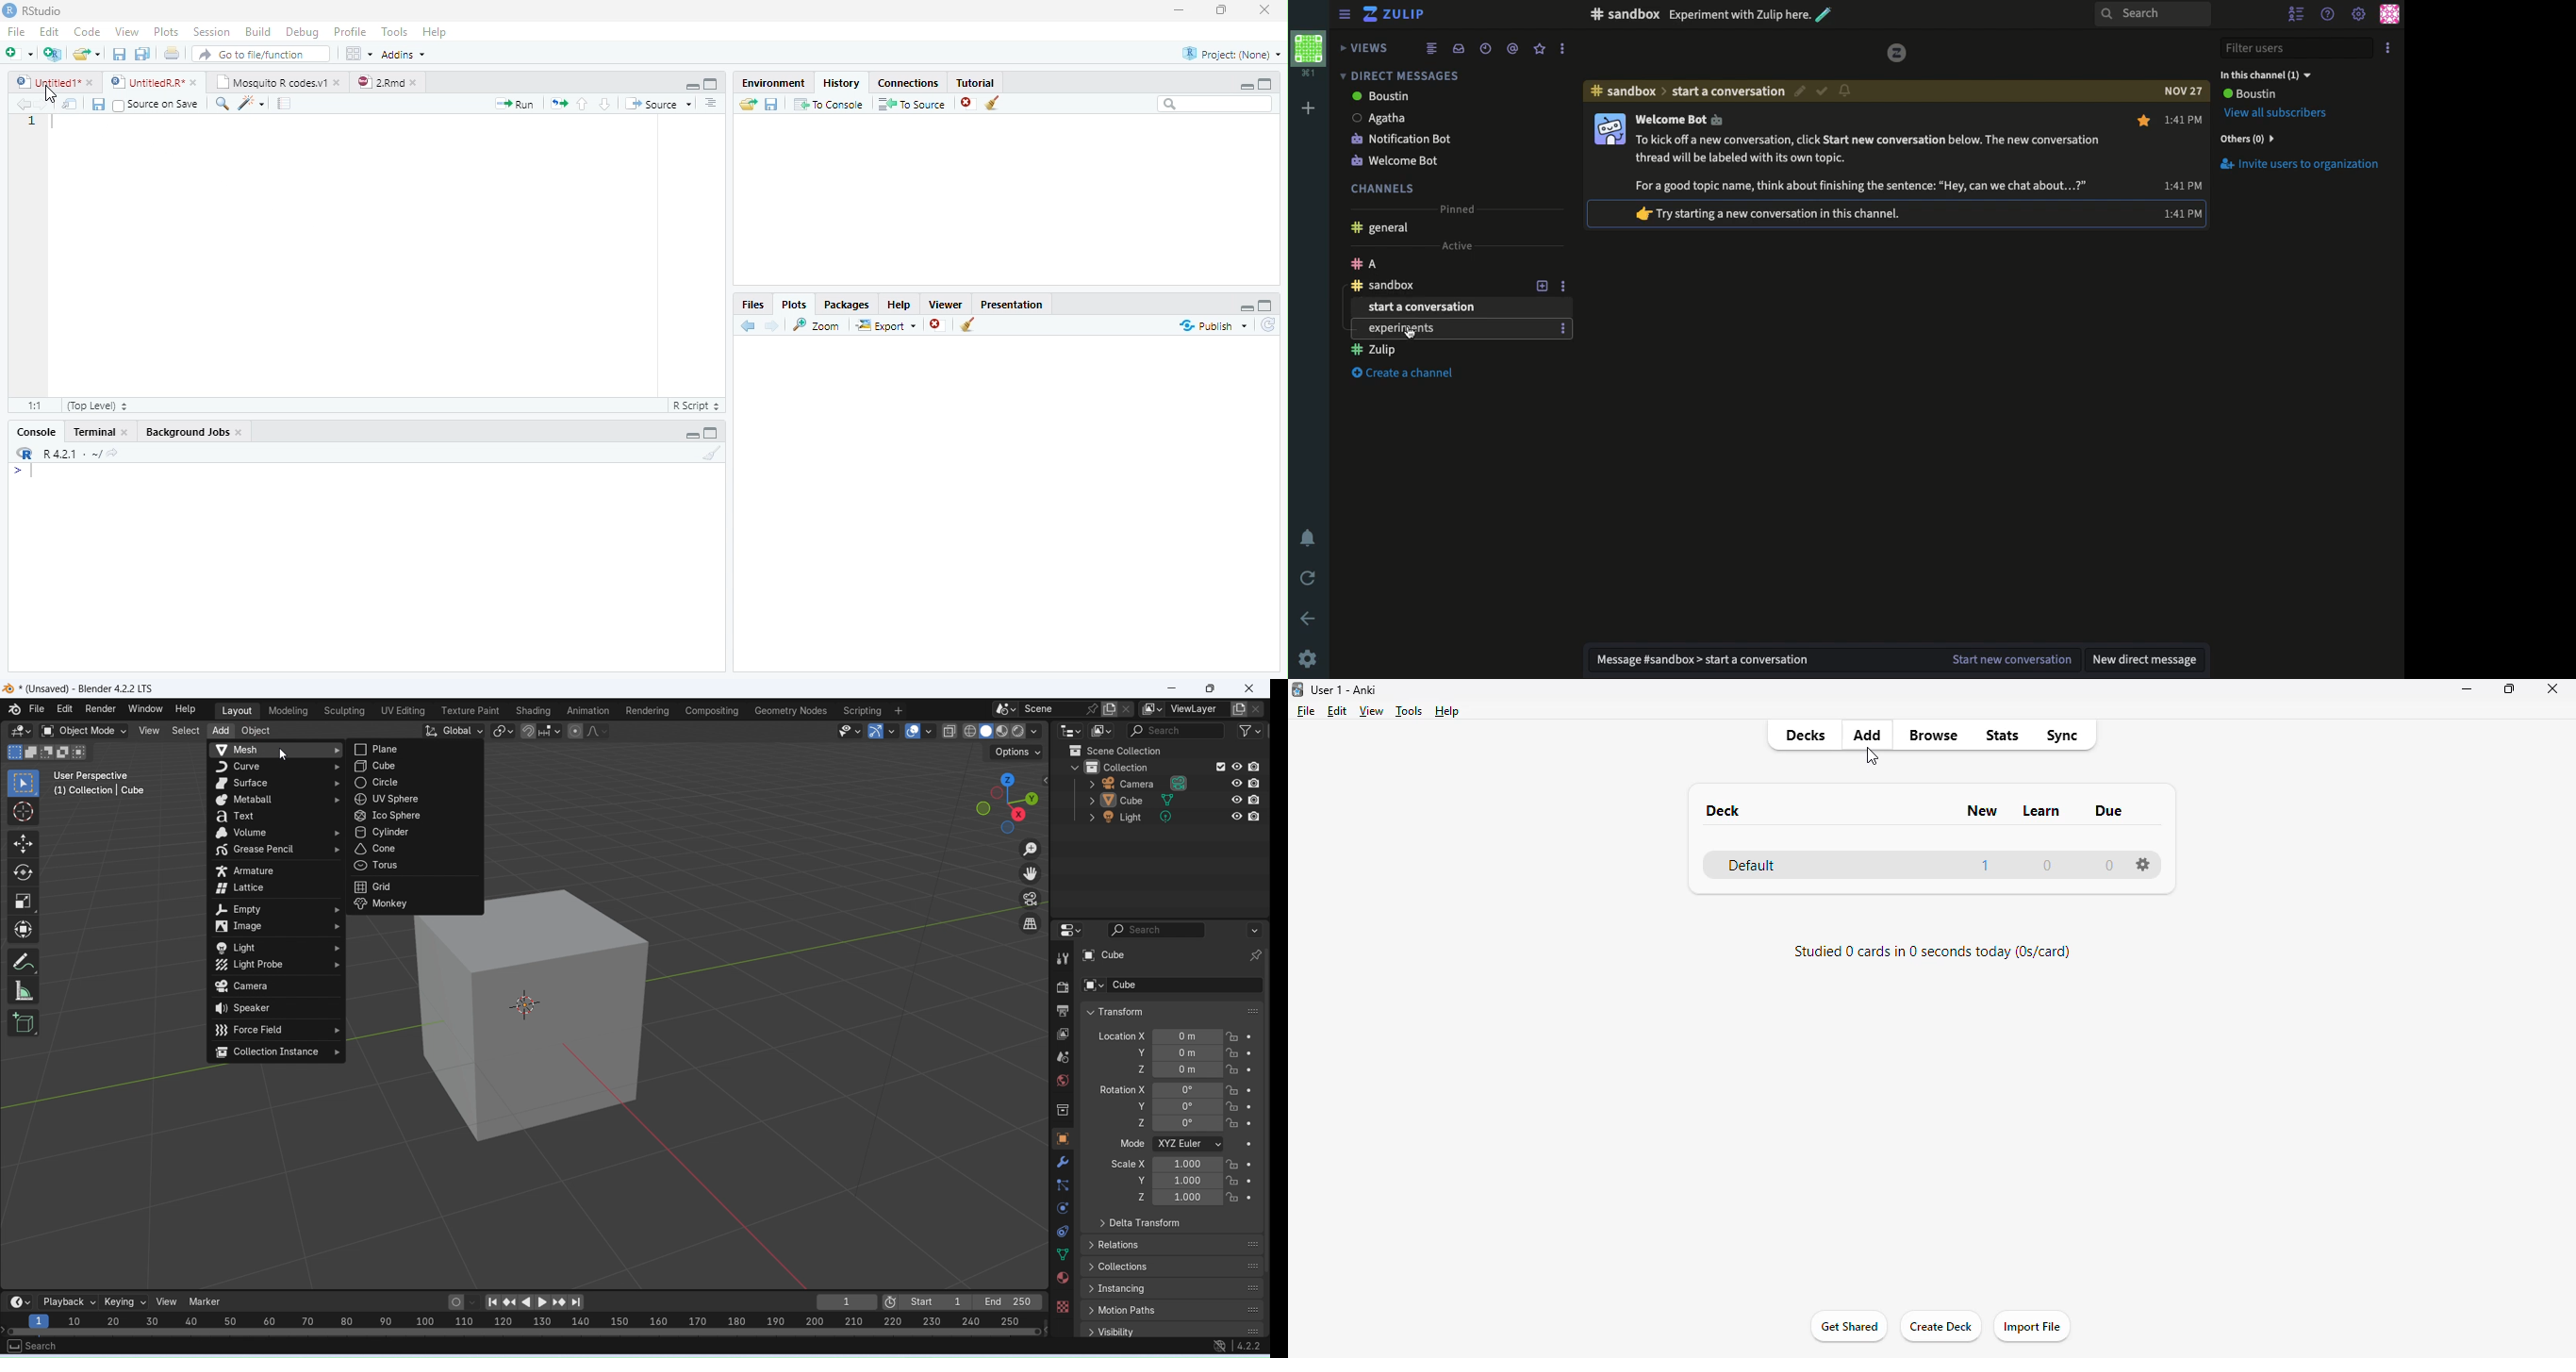 The height and width of the screenshot is (1372, 2576). I want to click on Mode, so click(1133, 1143).